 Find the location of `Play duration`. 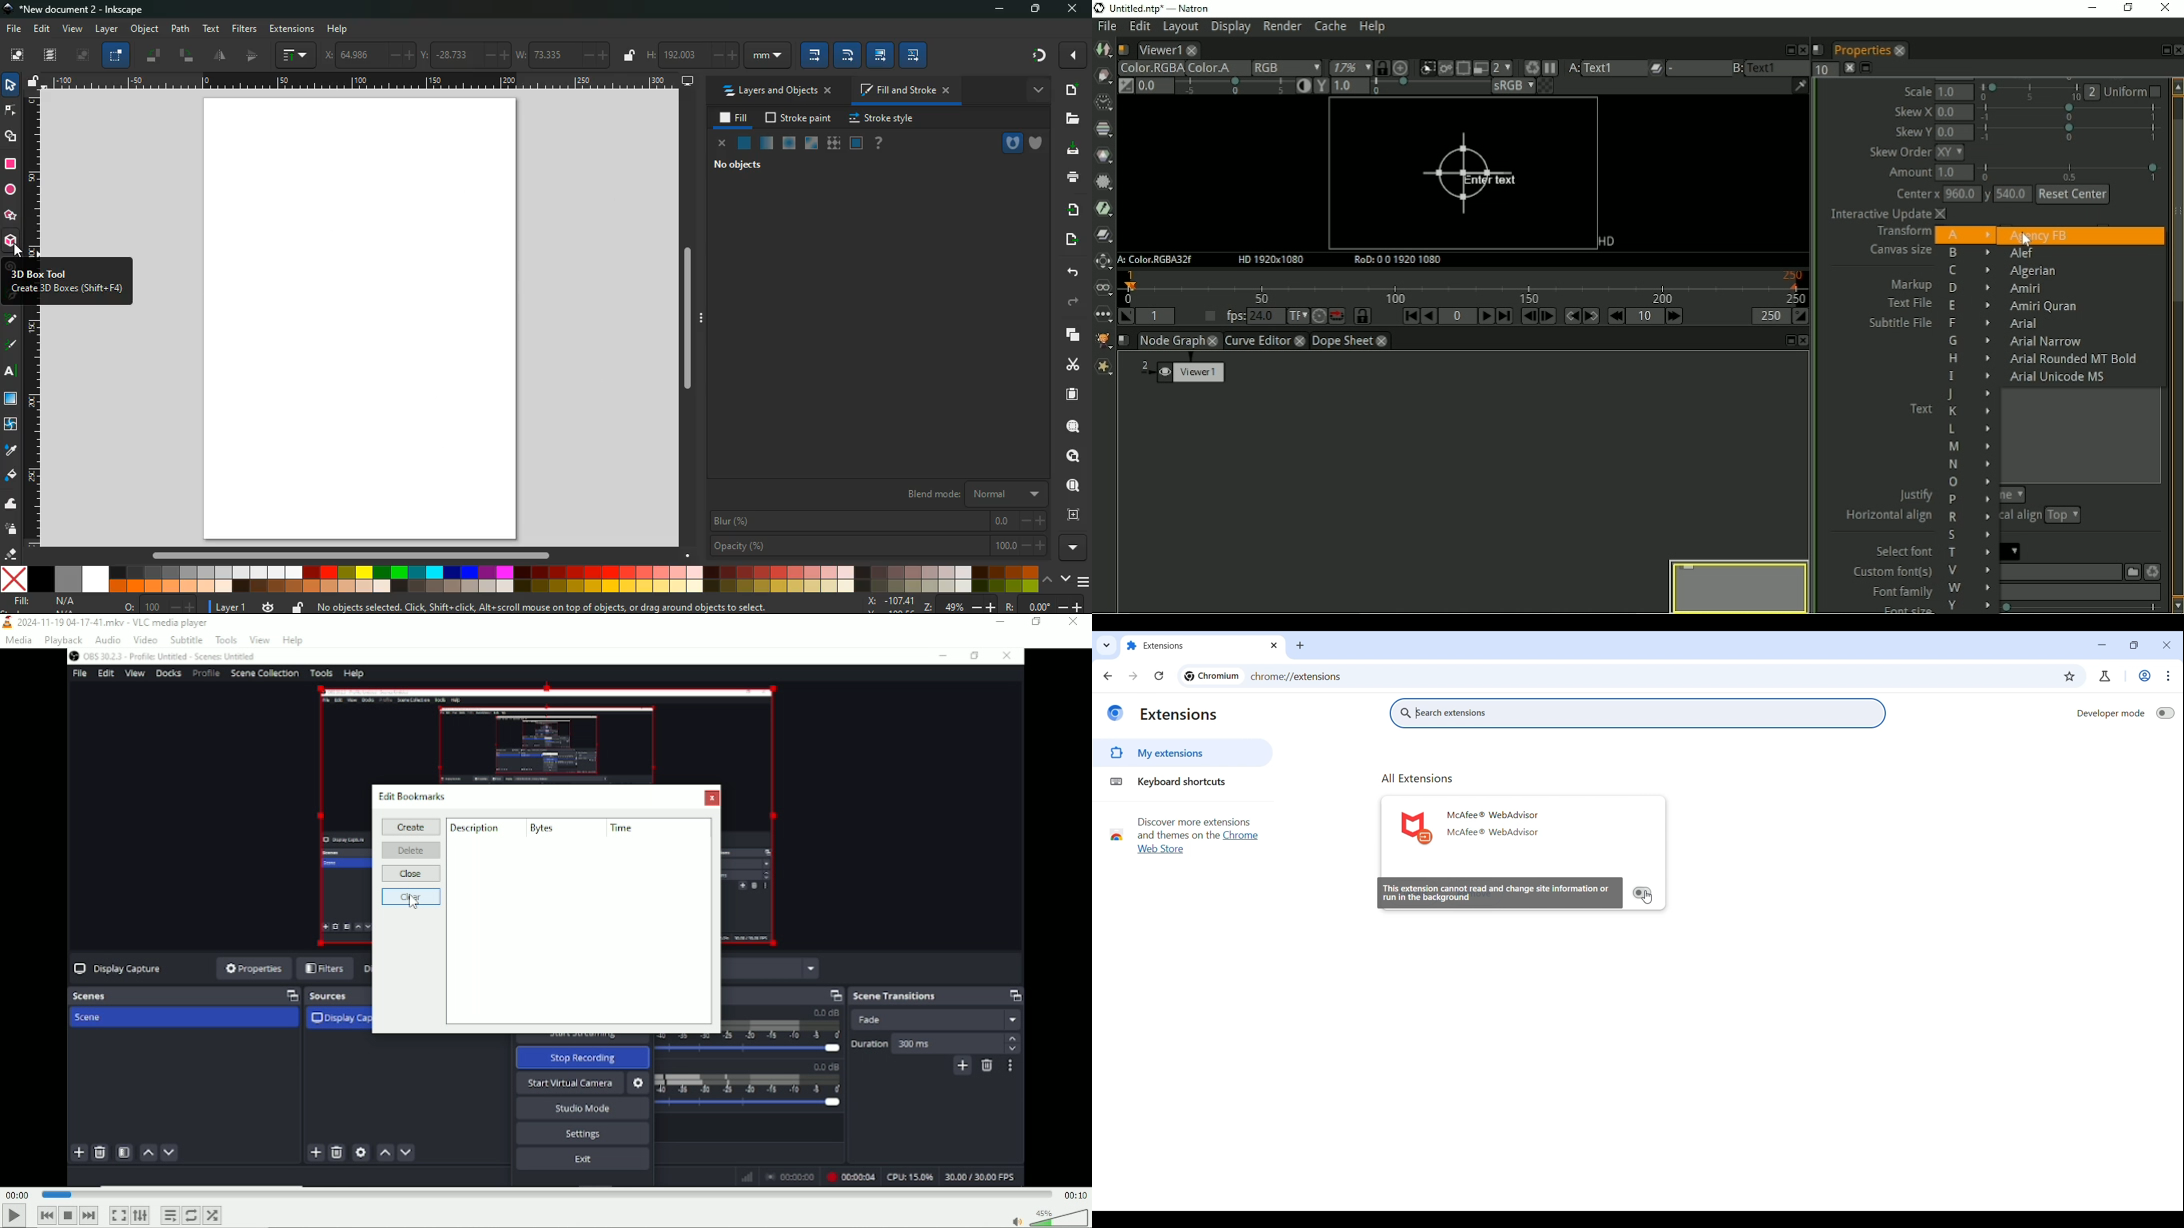

Play duration is located at coordinates (545, 1193).